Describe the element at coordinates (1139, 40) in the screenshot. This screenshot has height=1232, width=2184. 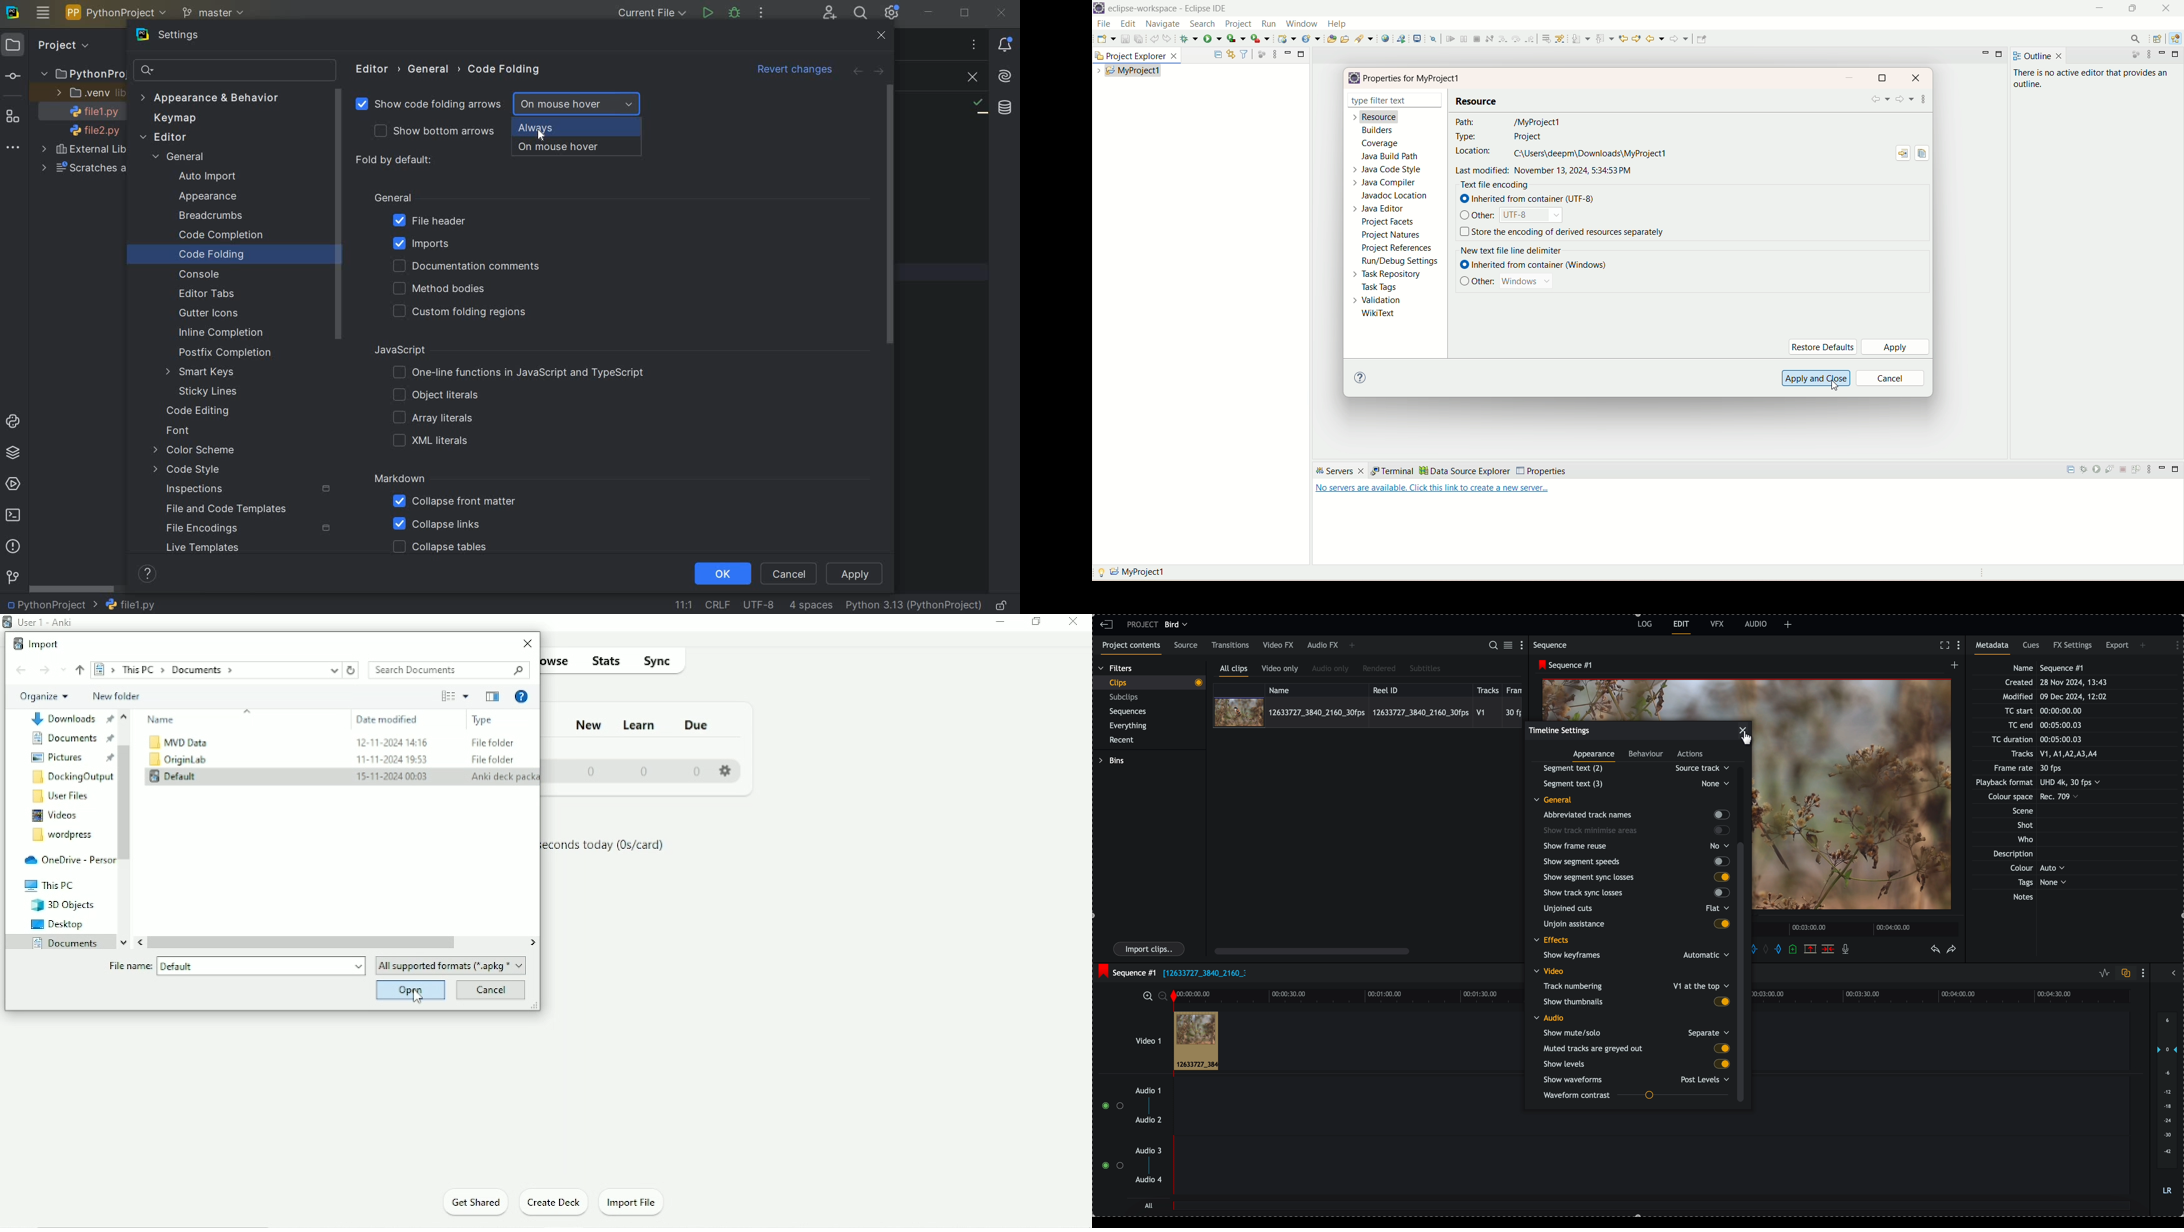
I see `save all` at that location.